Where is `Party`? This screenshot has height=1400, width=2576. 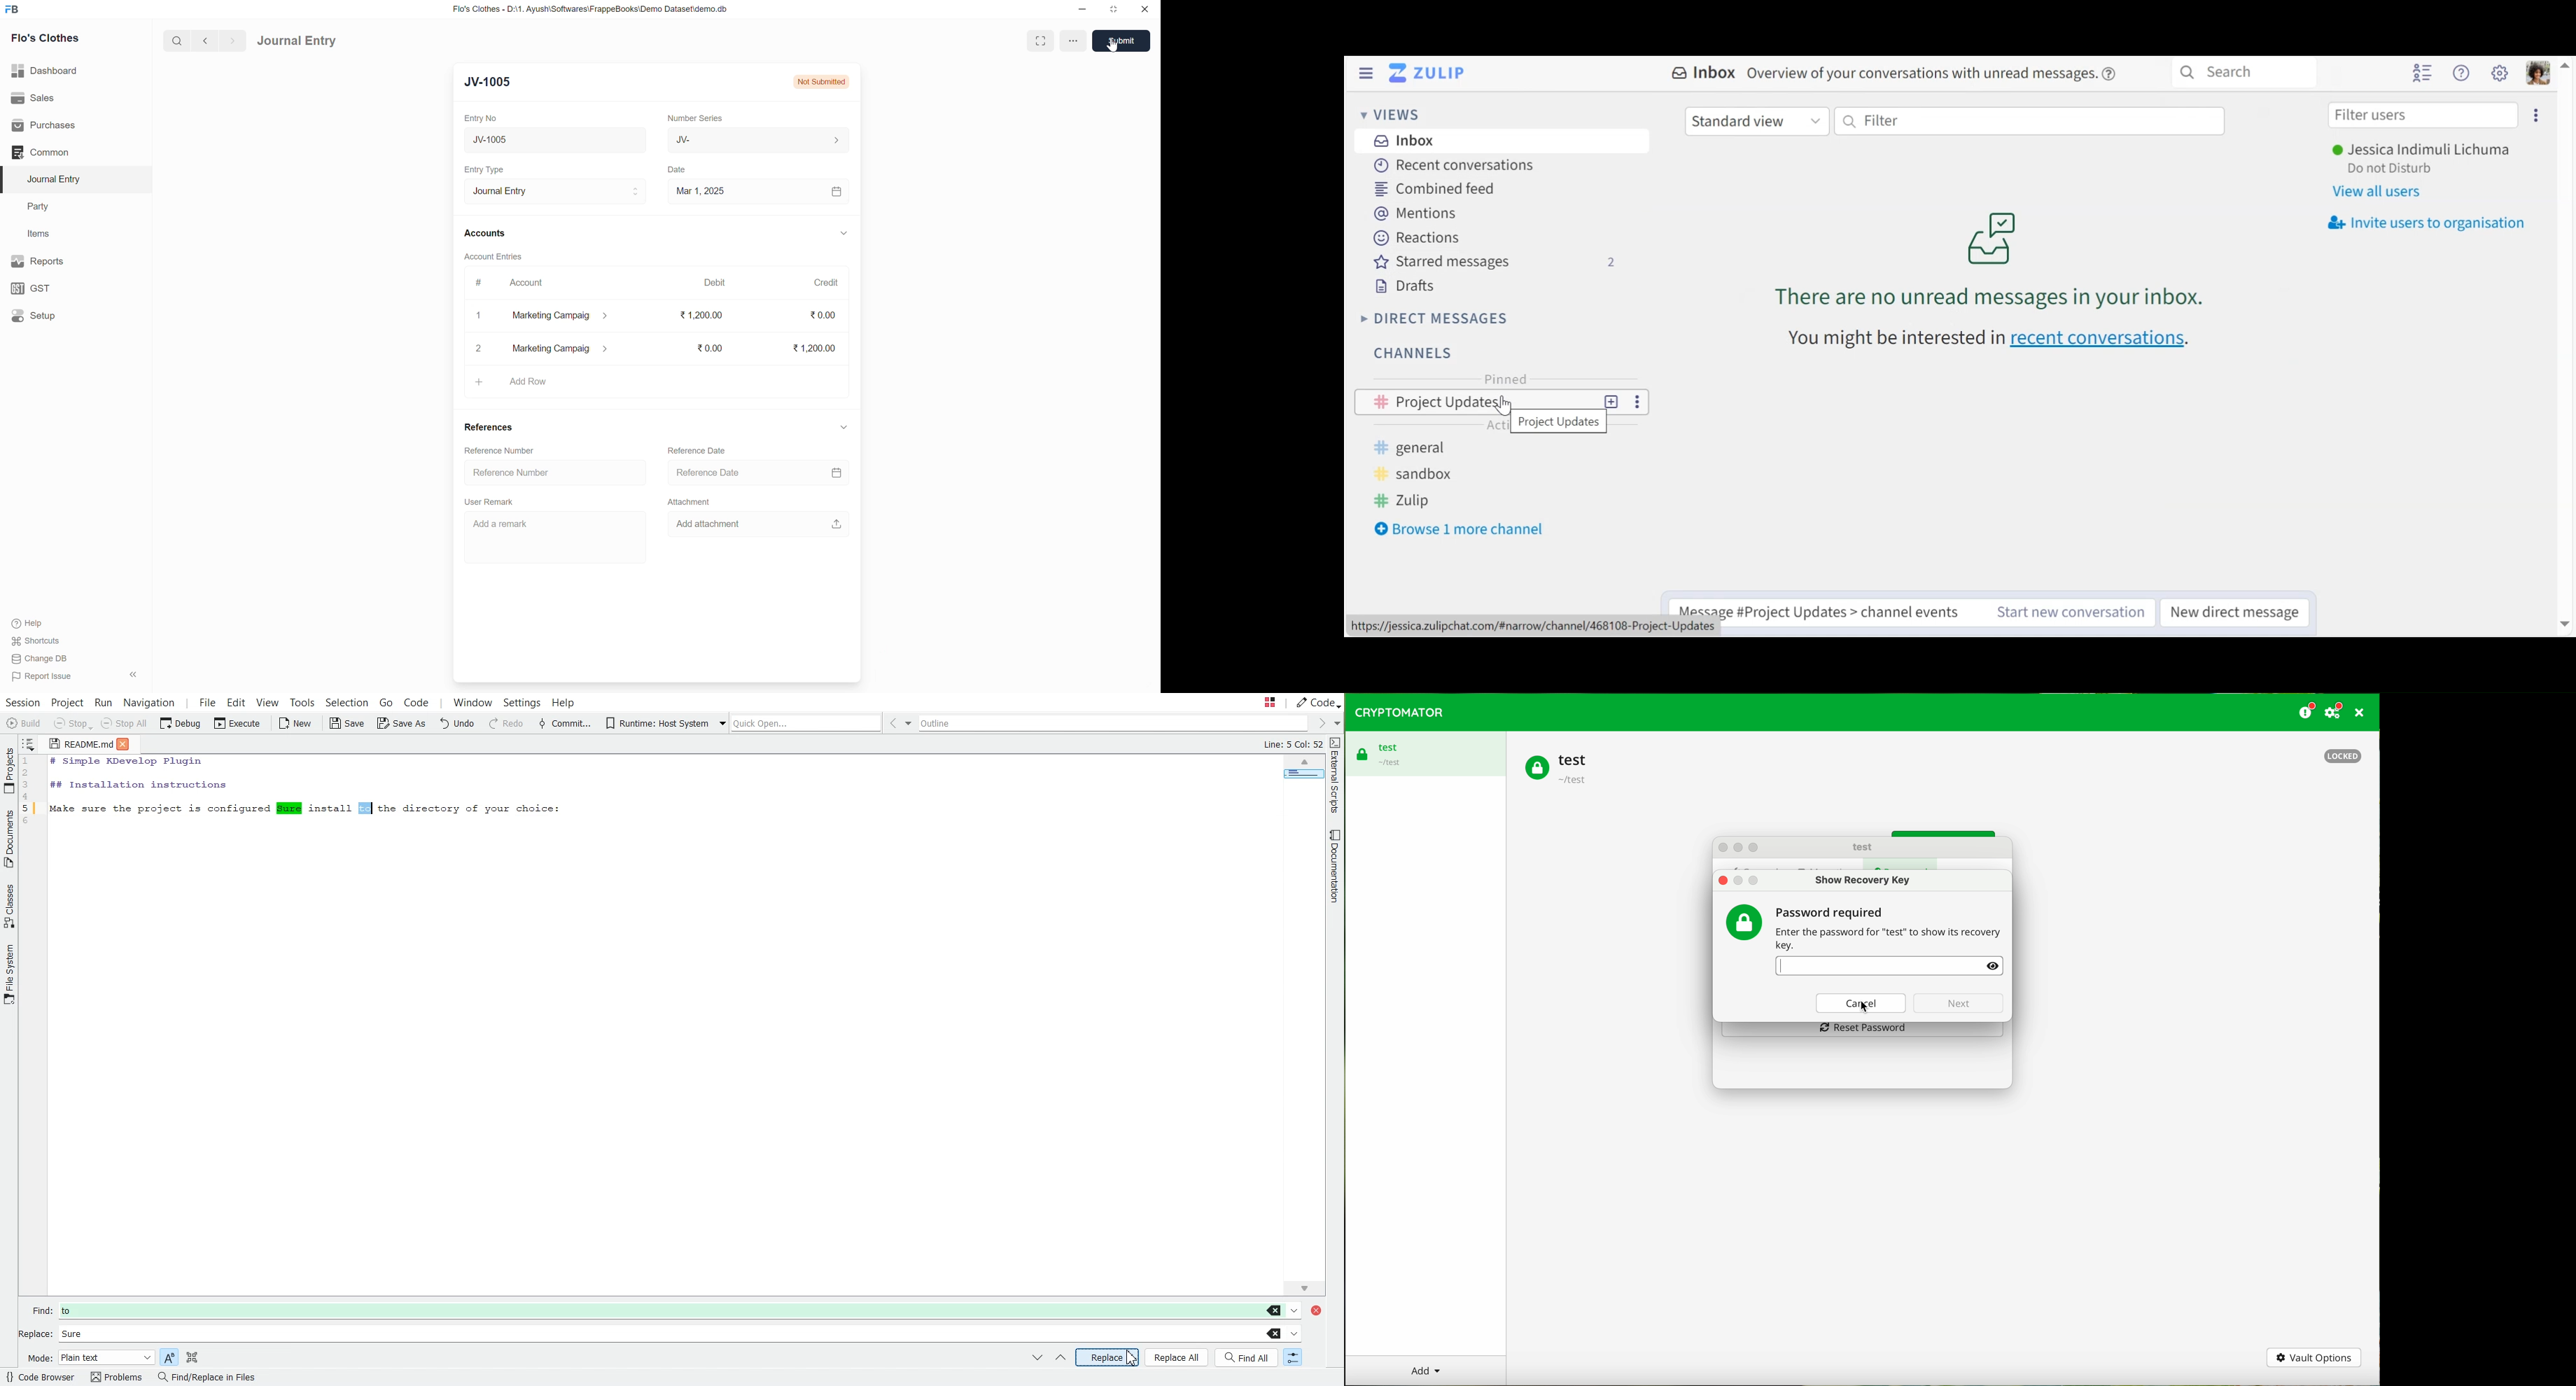 Party is located at coordinates (41, 207).